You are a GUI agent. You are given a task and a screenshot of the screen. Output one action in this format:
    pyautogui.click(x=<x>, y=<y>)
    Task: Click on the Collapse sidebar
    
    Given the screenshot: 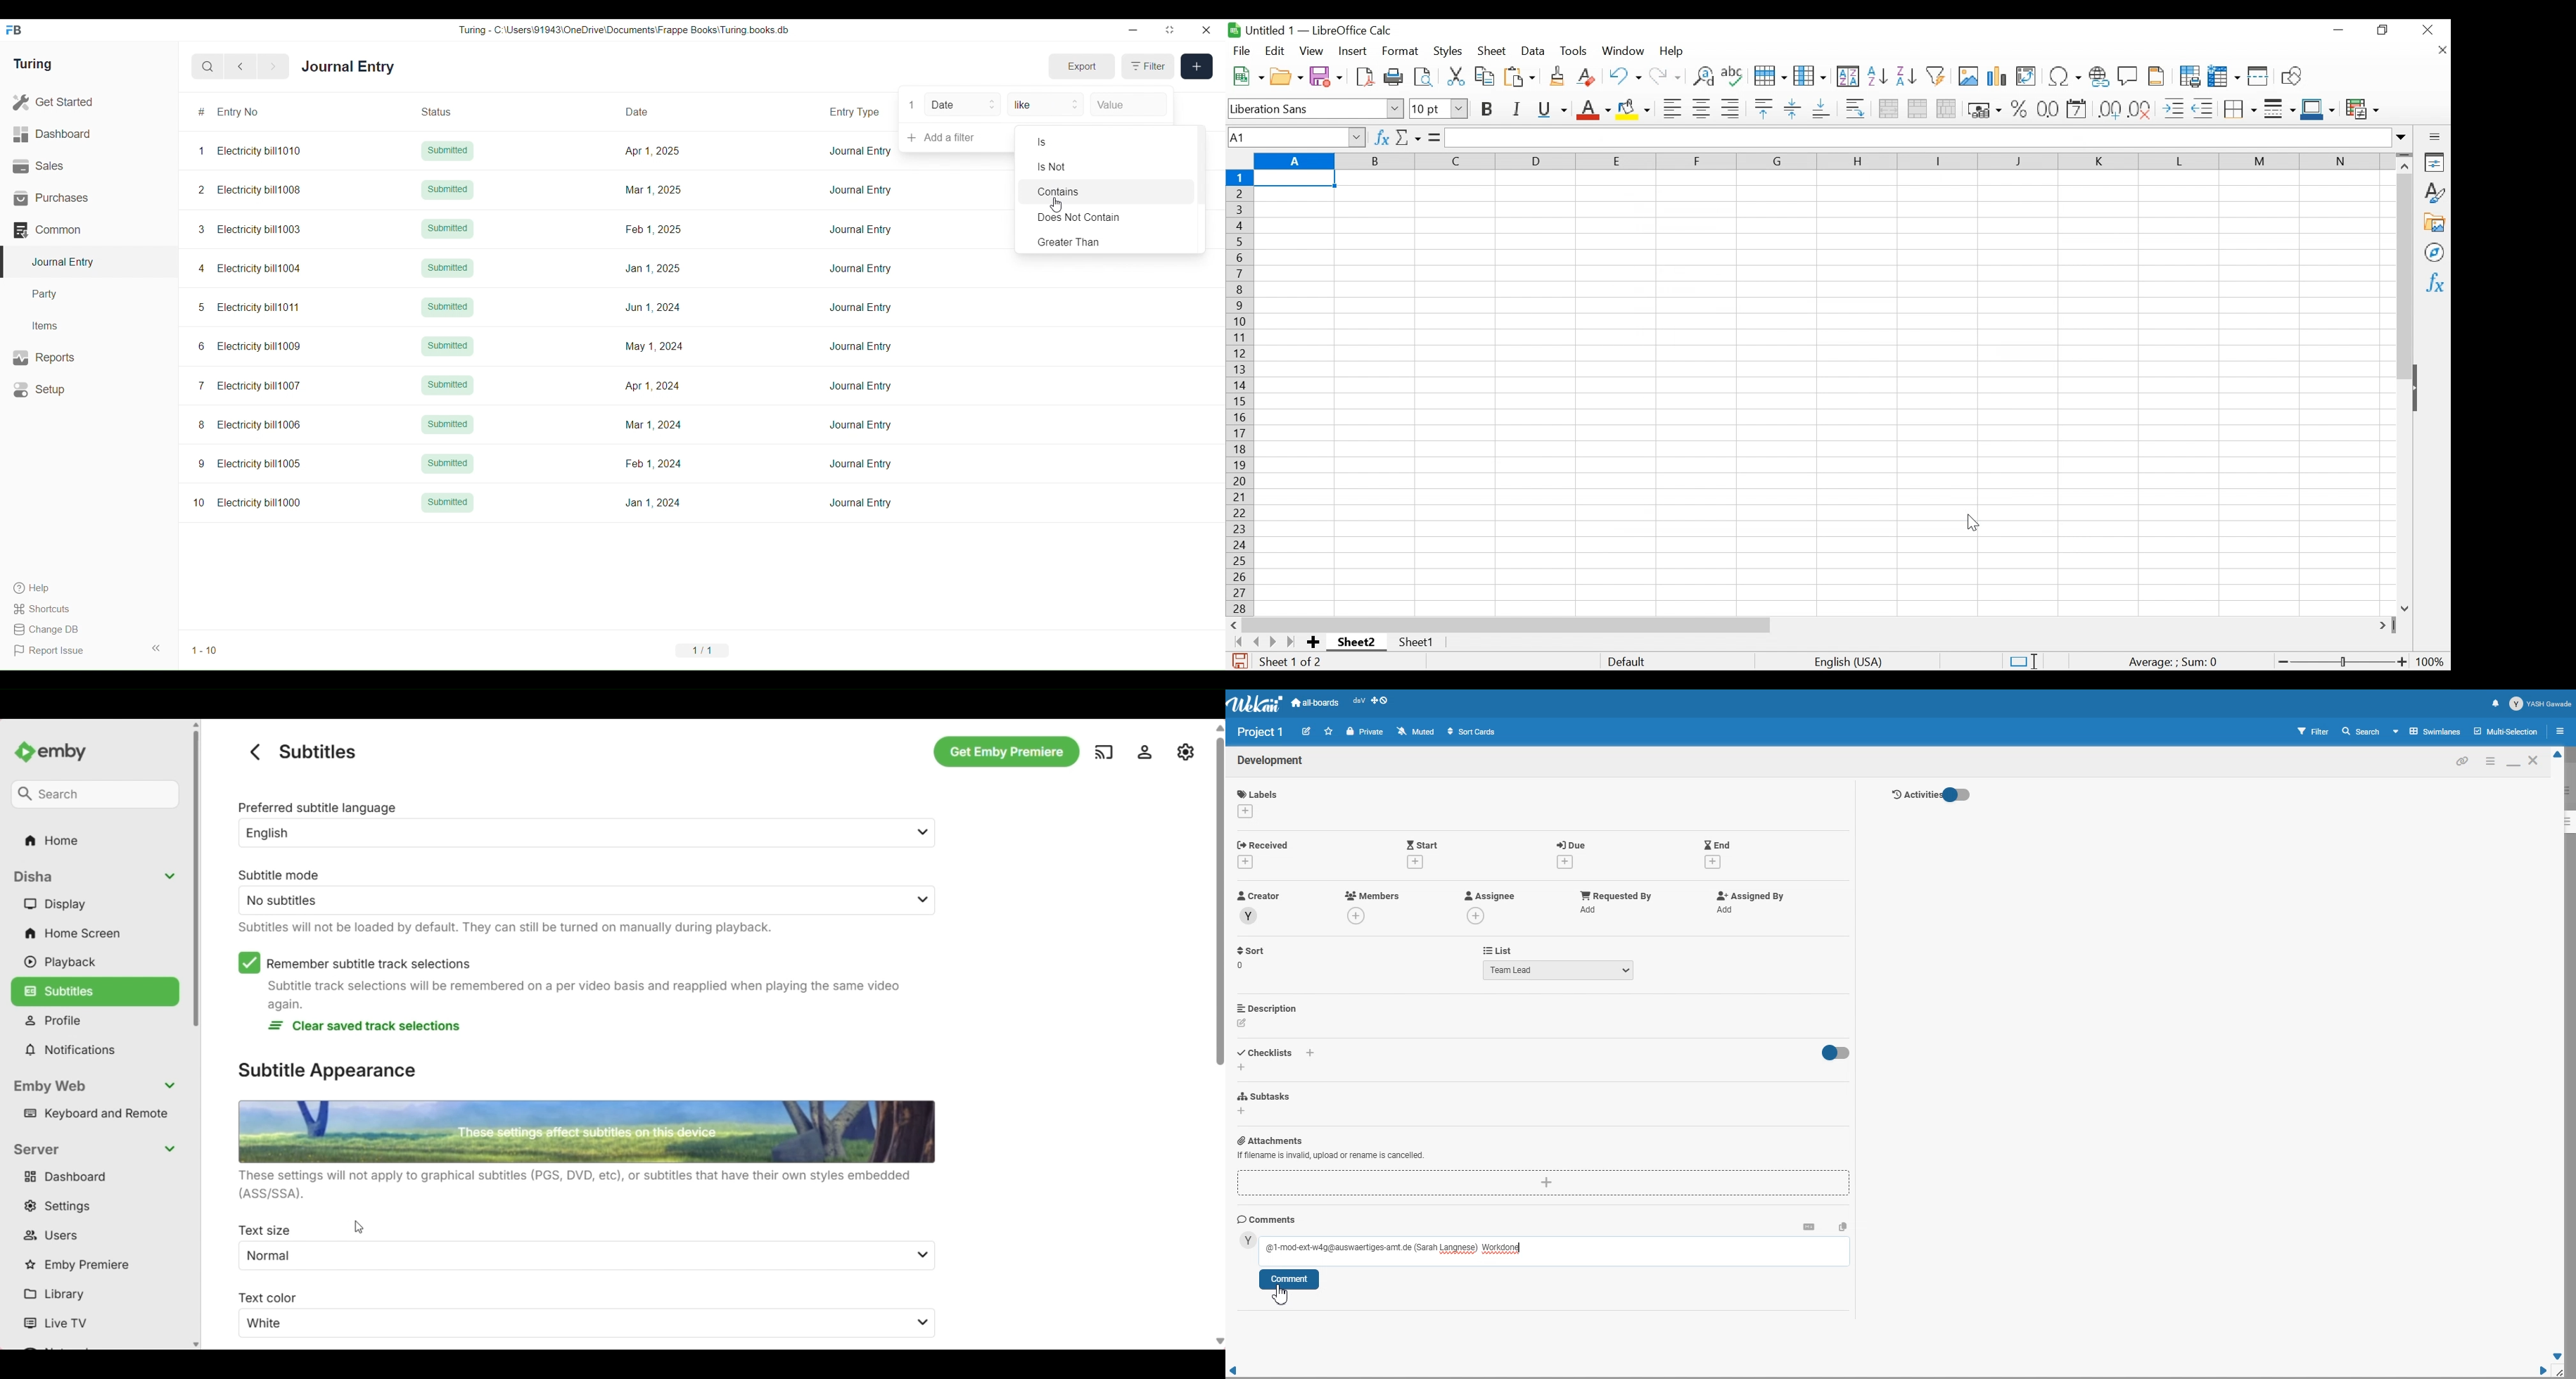 What is the action you would take?
    pyautogui.click(x=156, y=648)
    